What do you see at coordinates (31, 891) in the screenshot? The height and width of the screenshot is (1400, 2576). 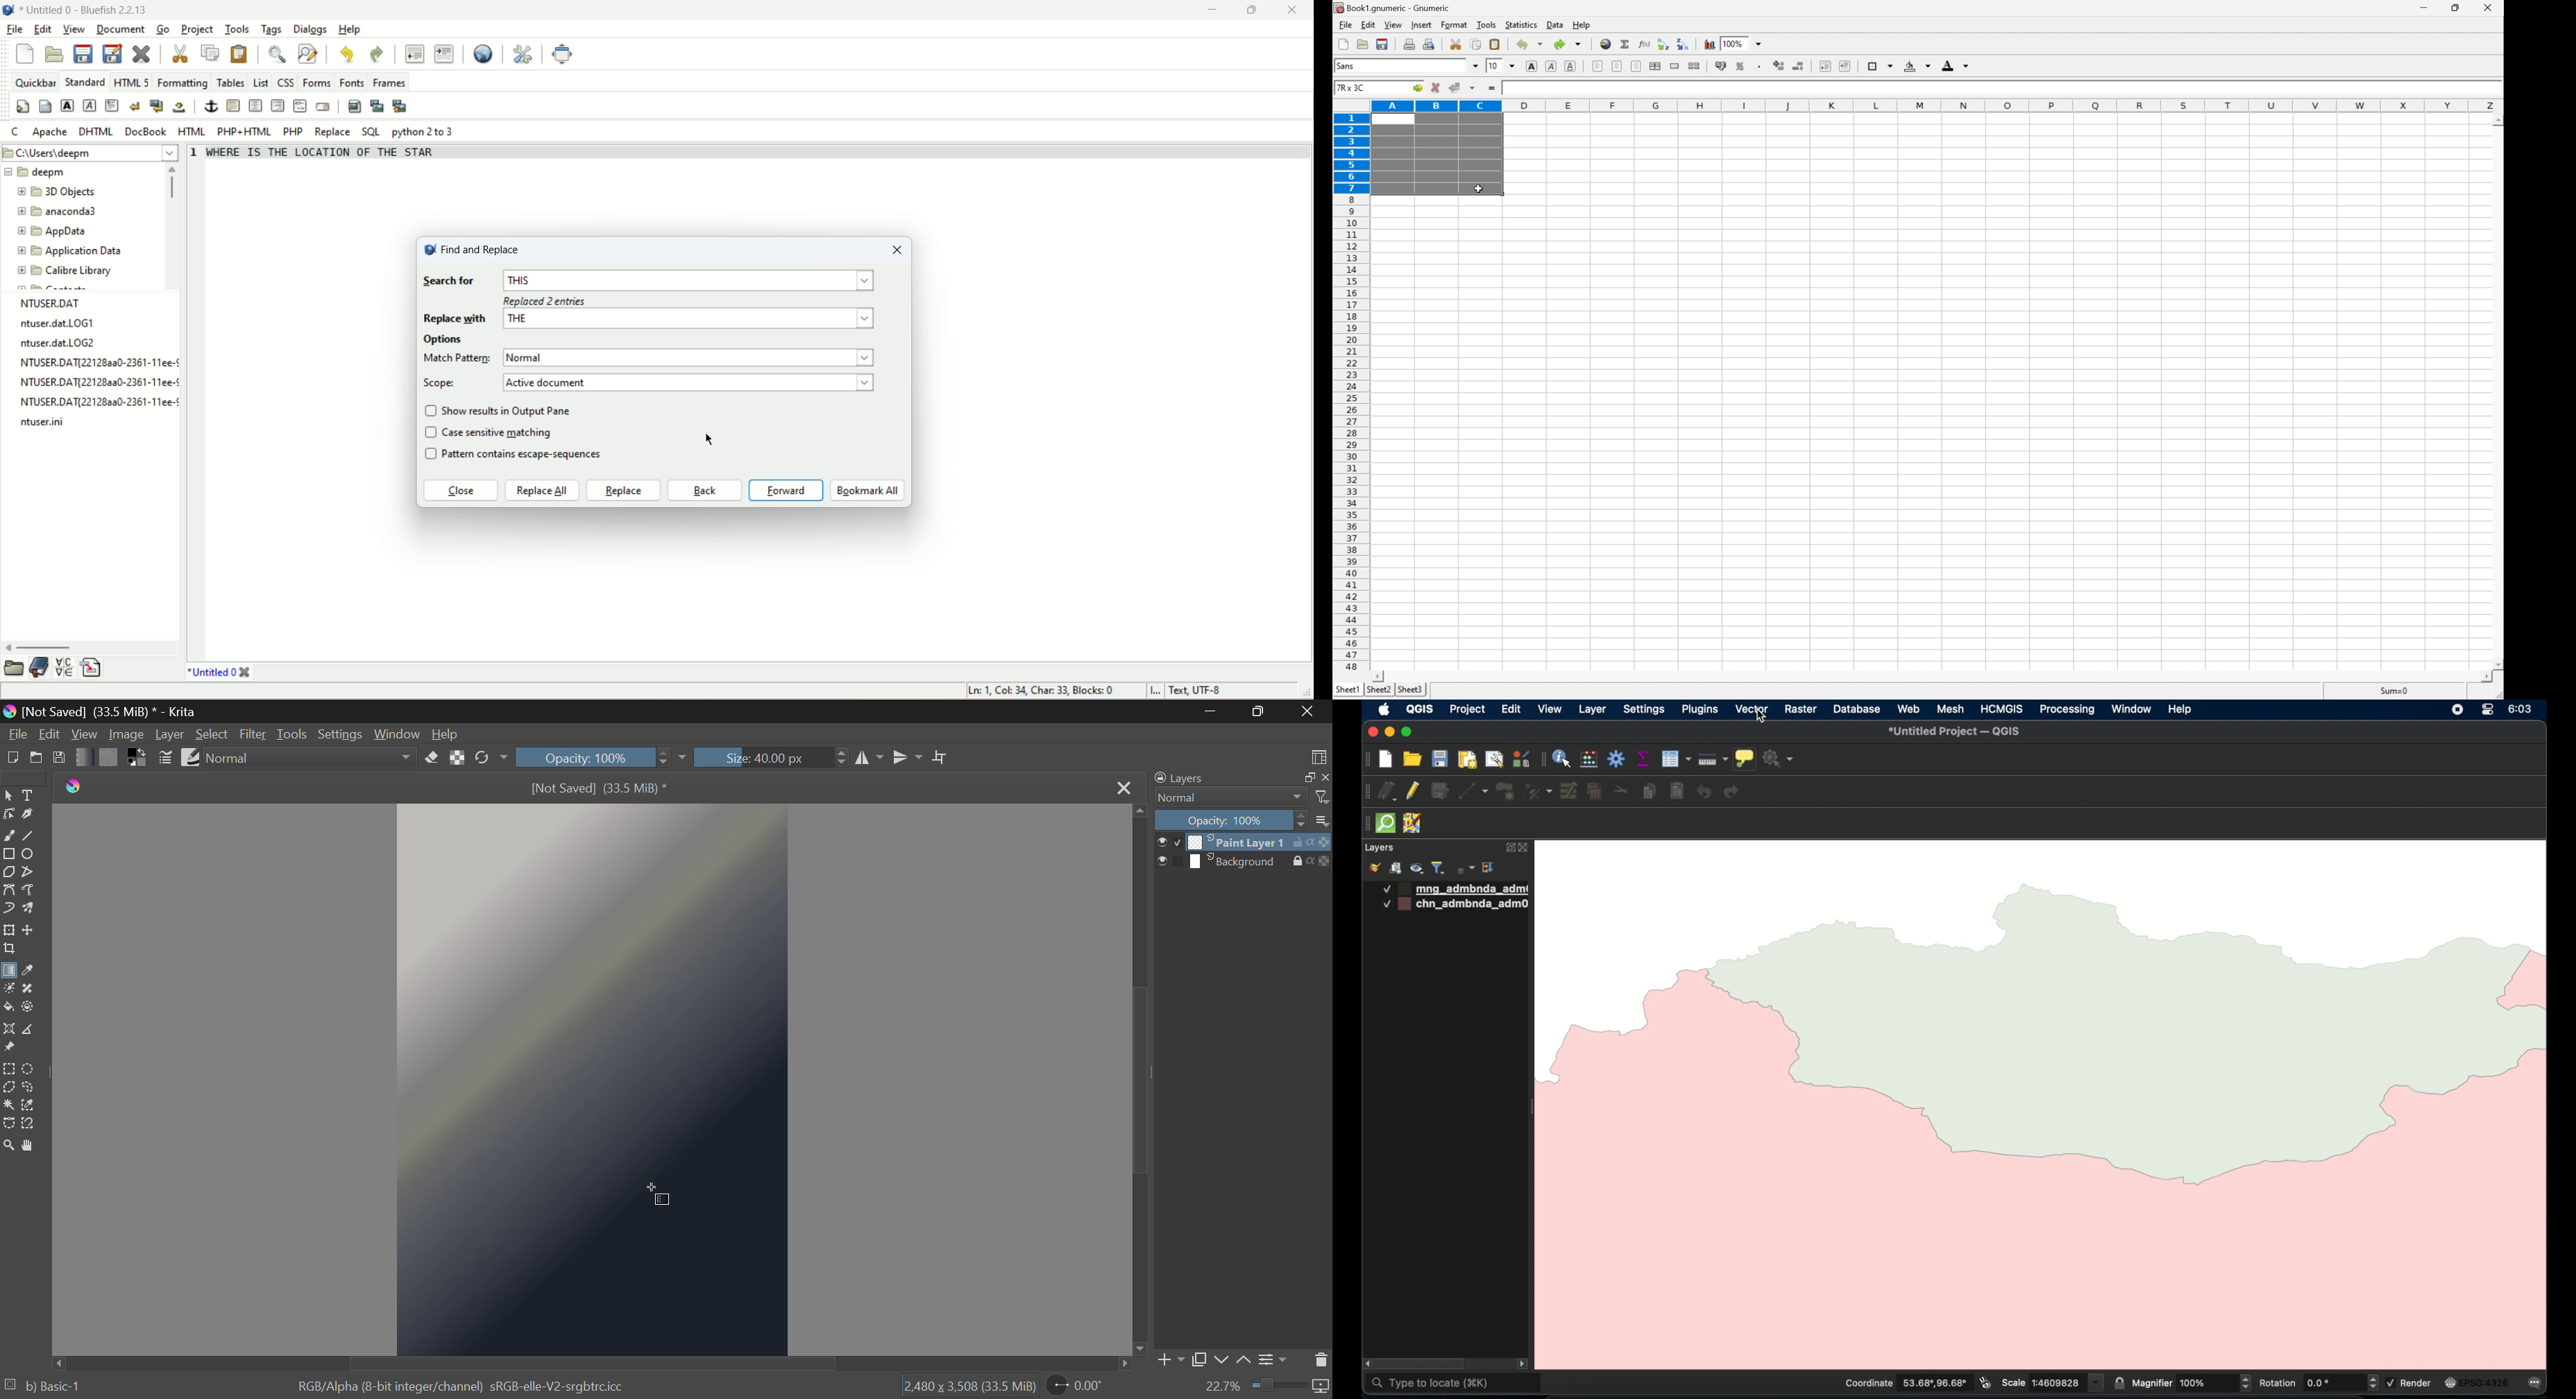 I see `Freehand Path Tool` at bounding box center [31, 891].